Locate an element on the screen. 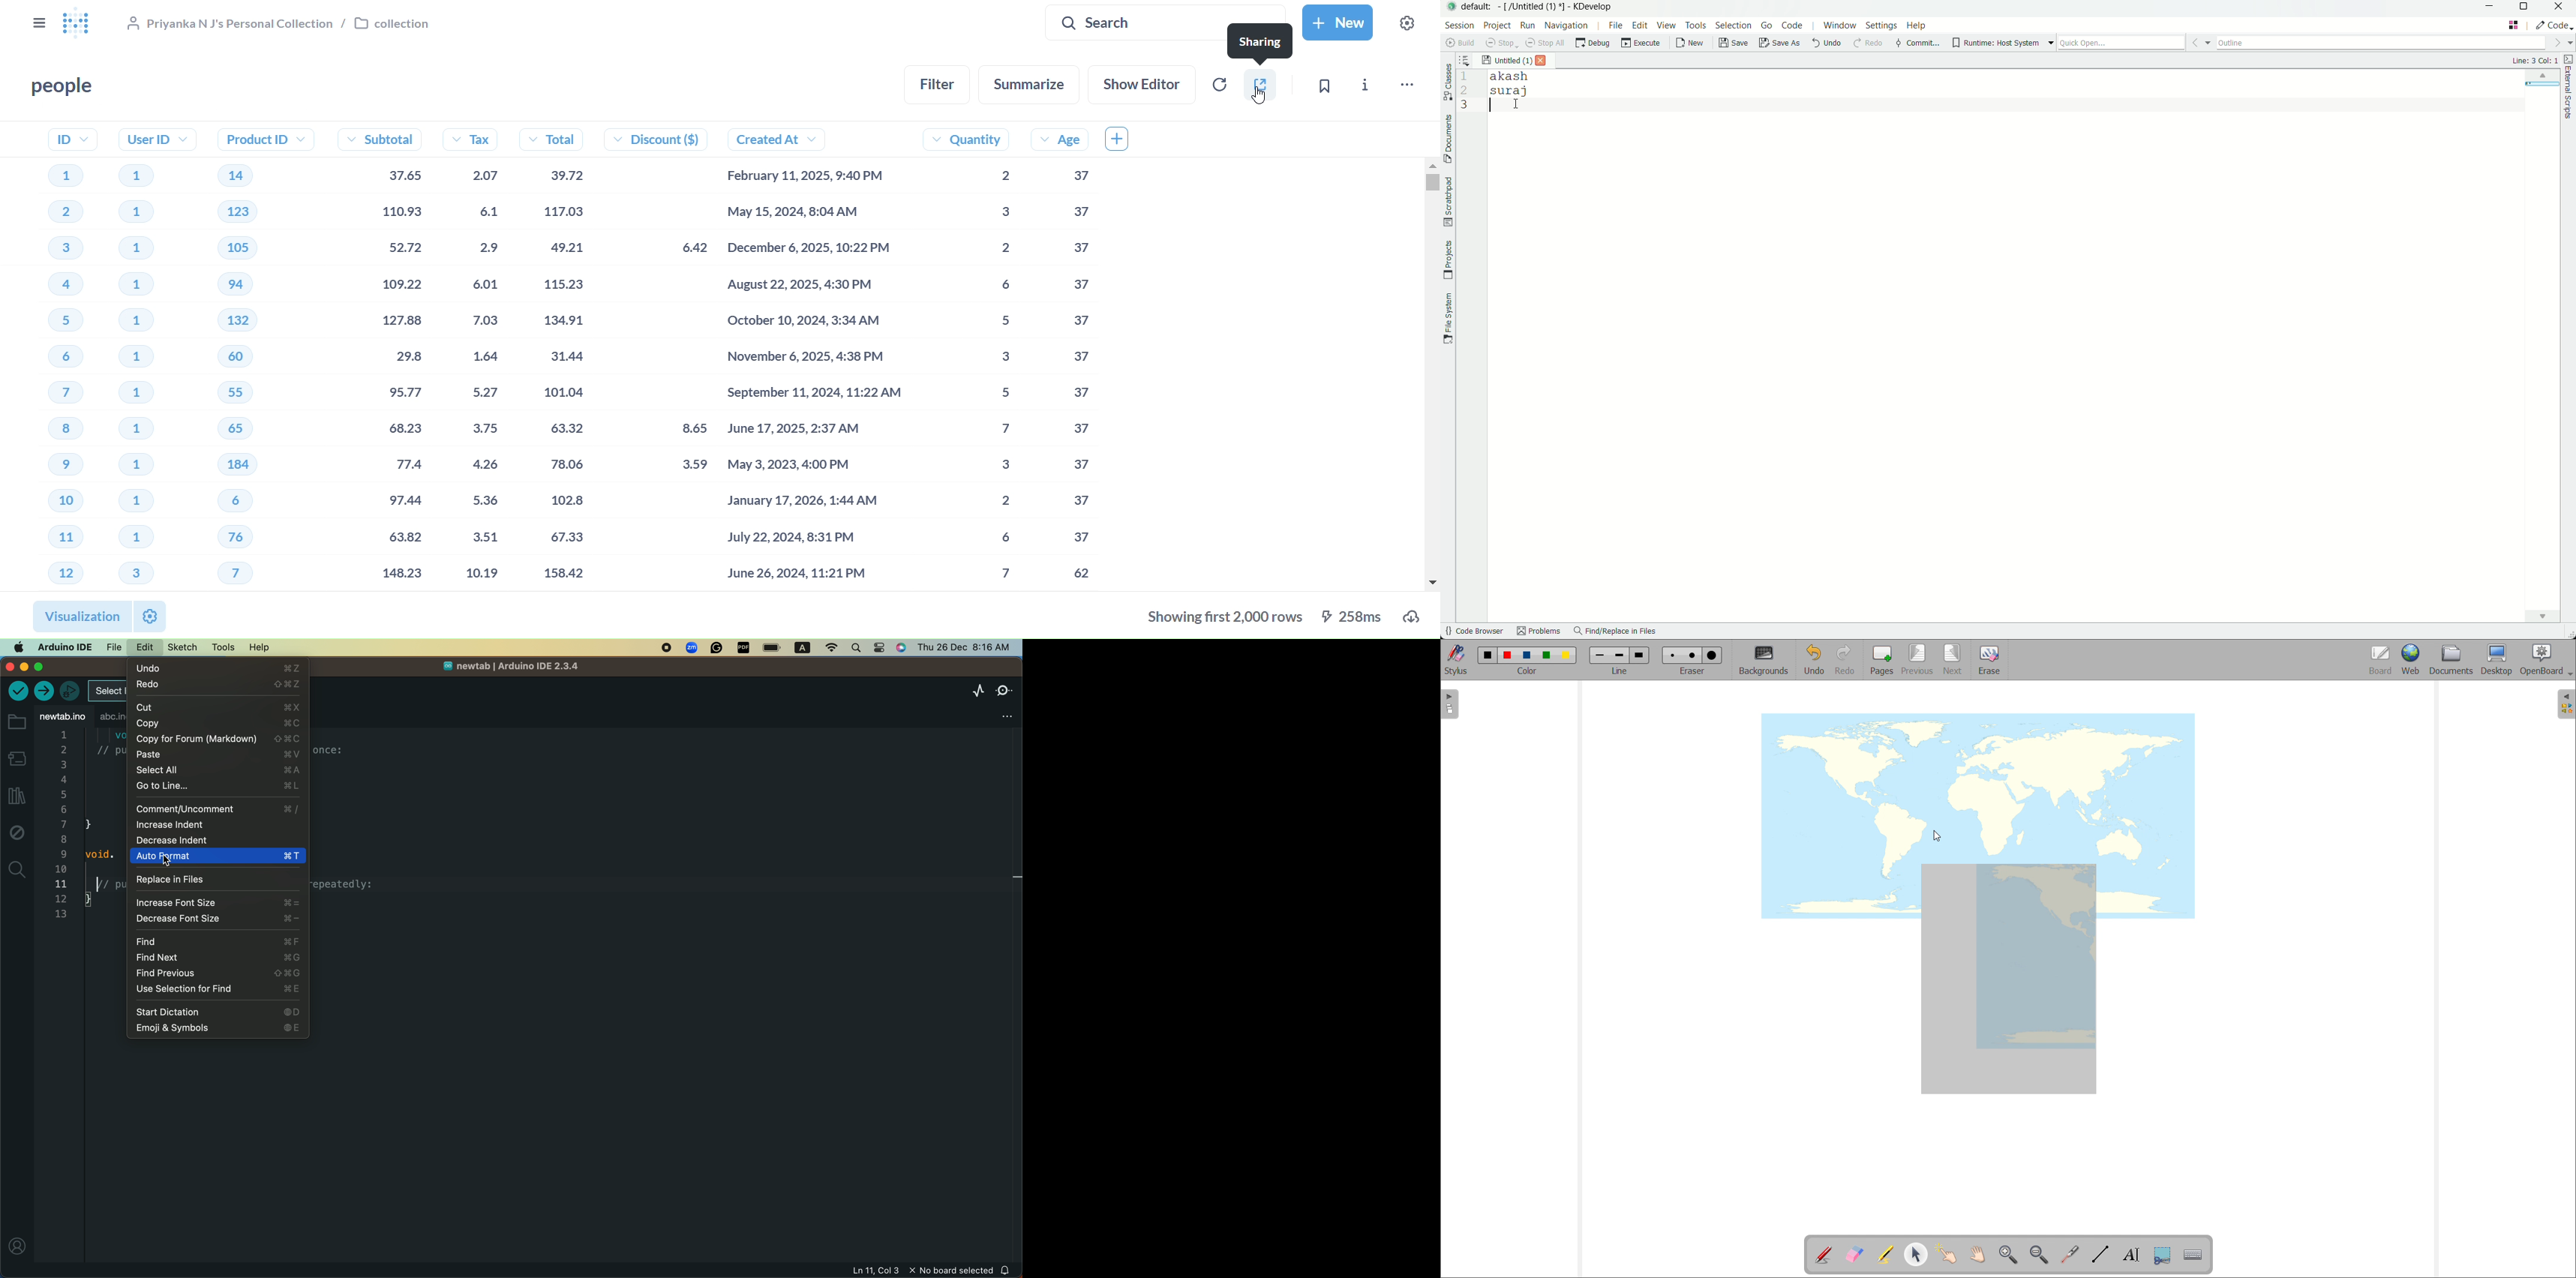  Id's is located at coordinates (57, 356).